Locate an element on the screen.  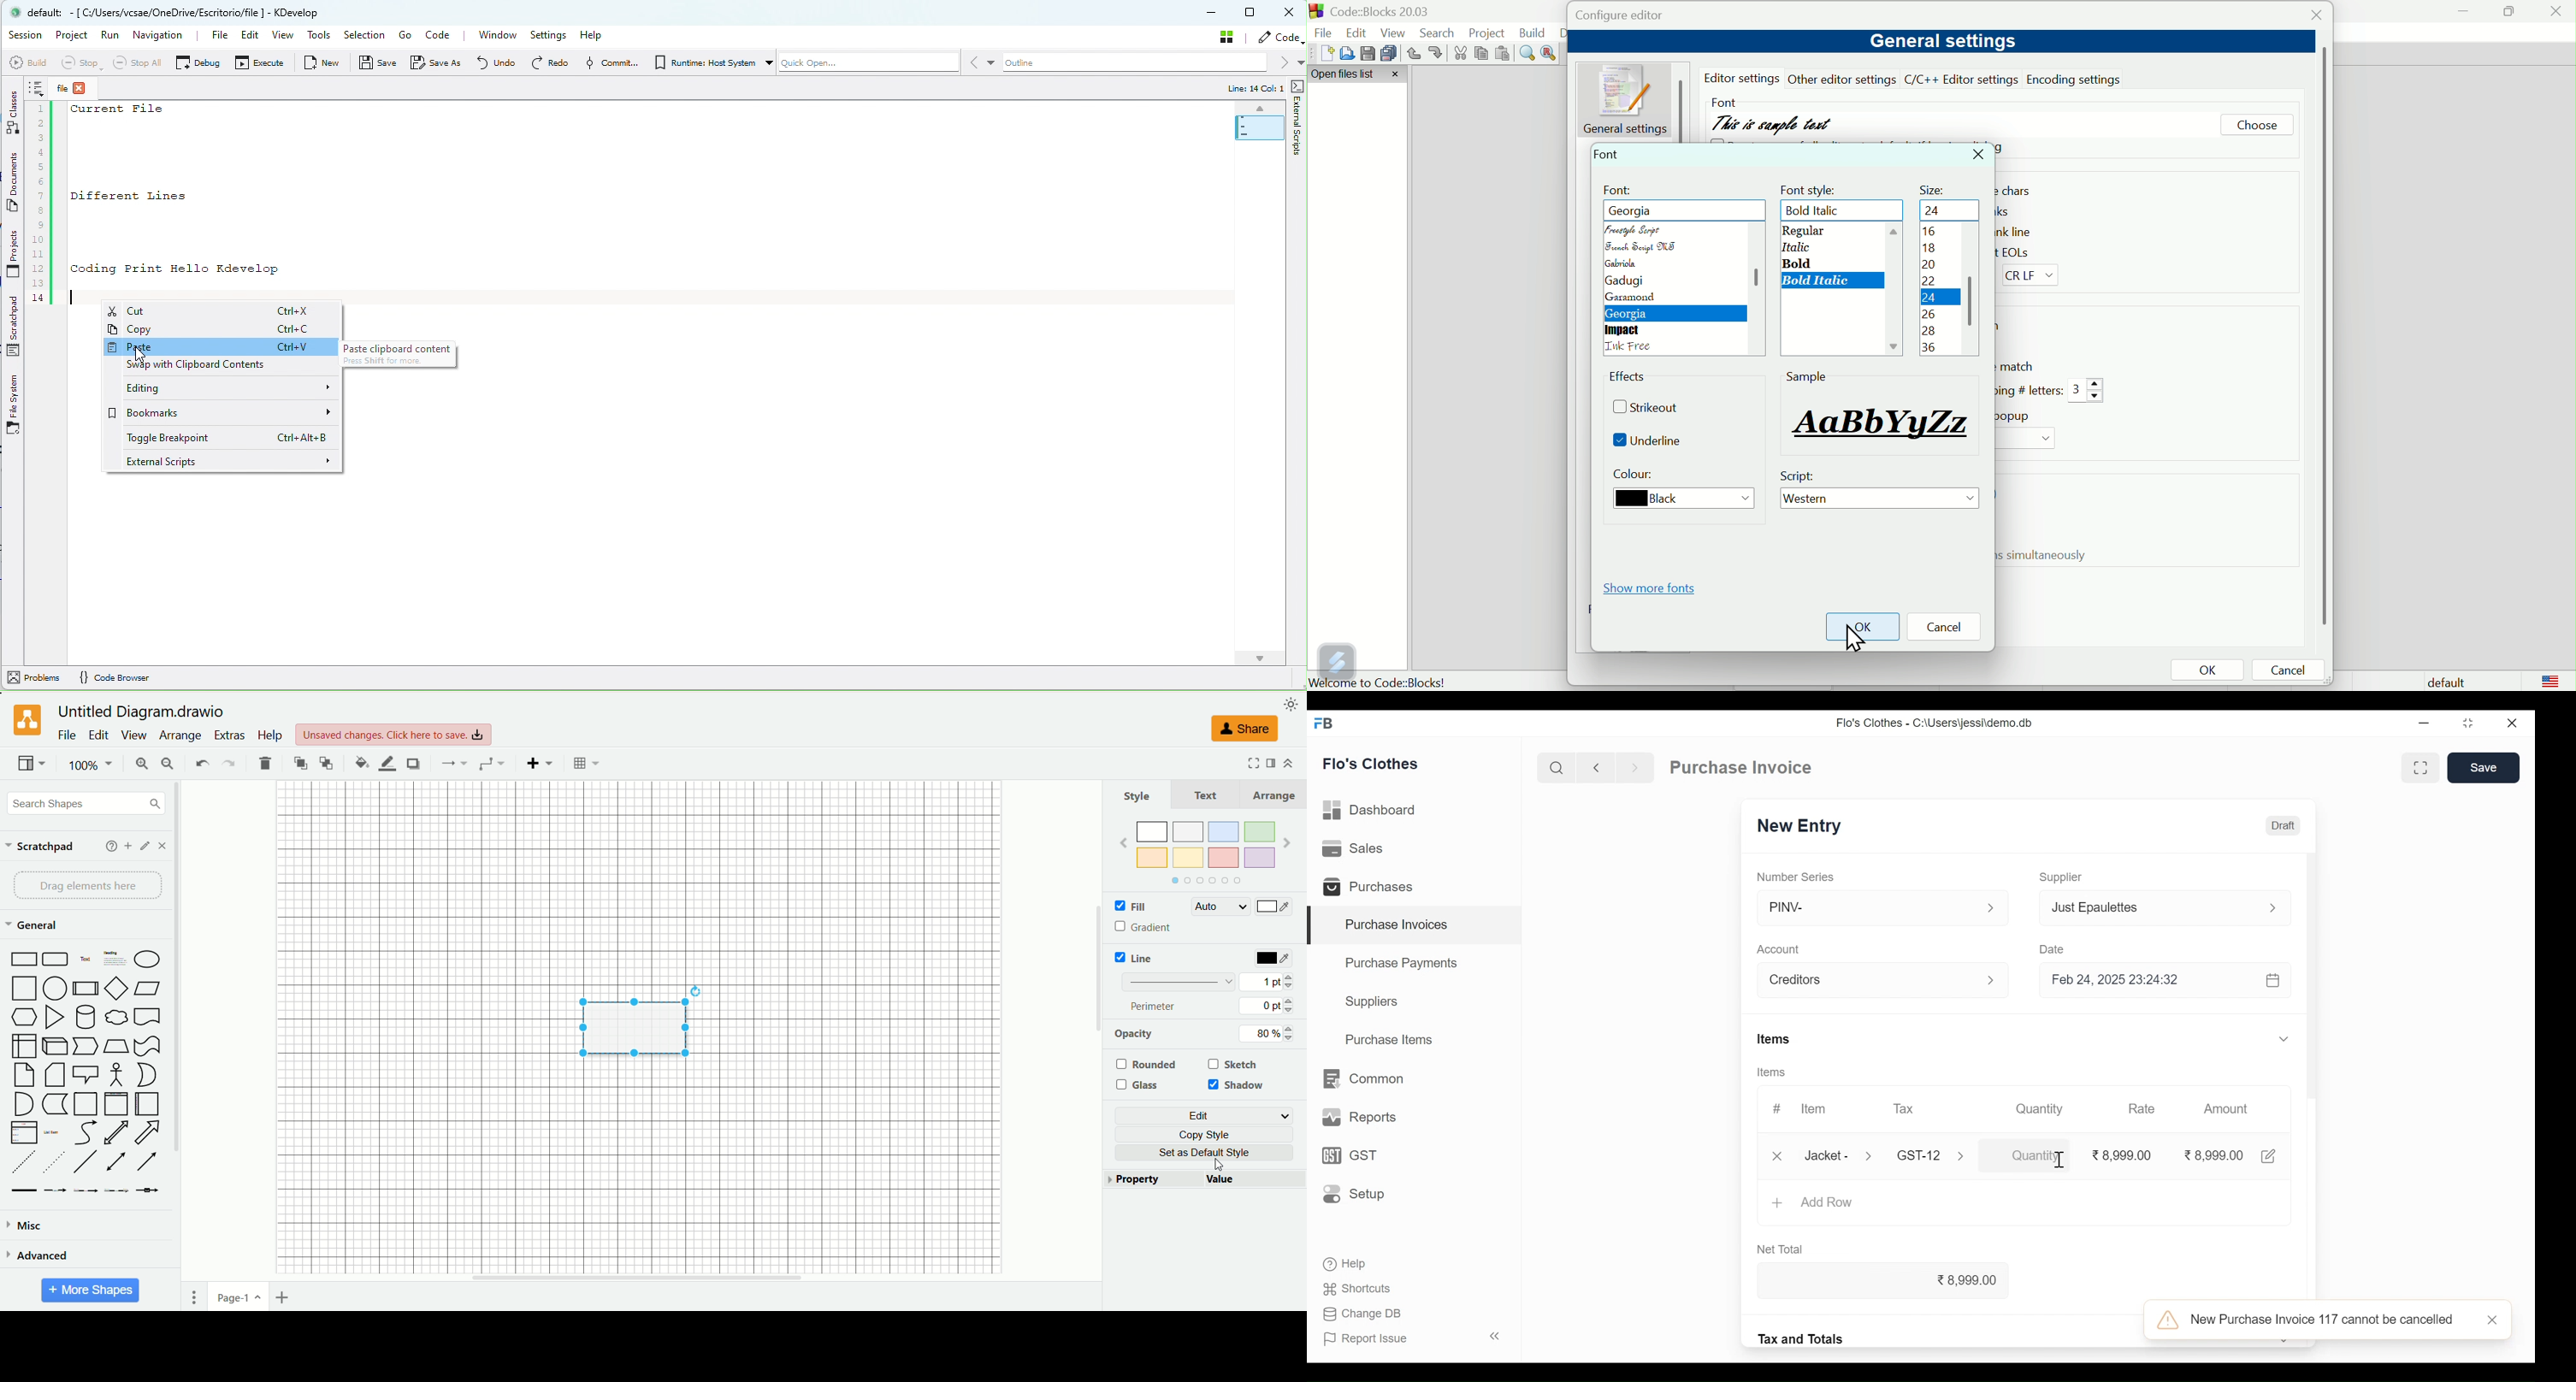
Expand is located at coordinates (1996, 981).